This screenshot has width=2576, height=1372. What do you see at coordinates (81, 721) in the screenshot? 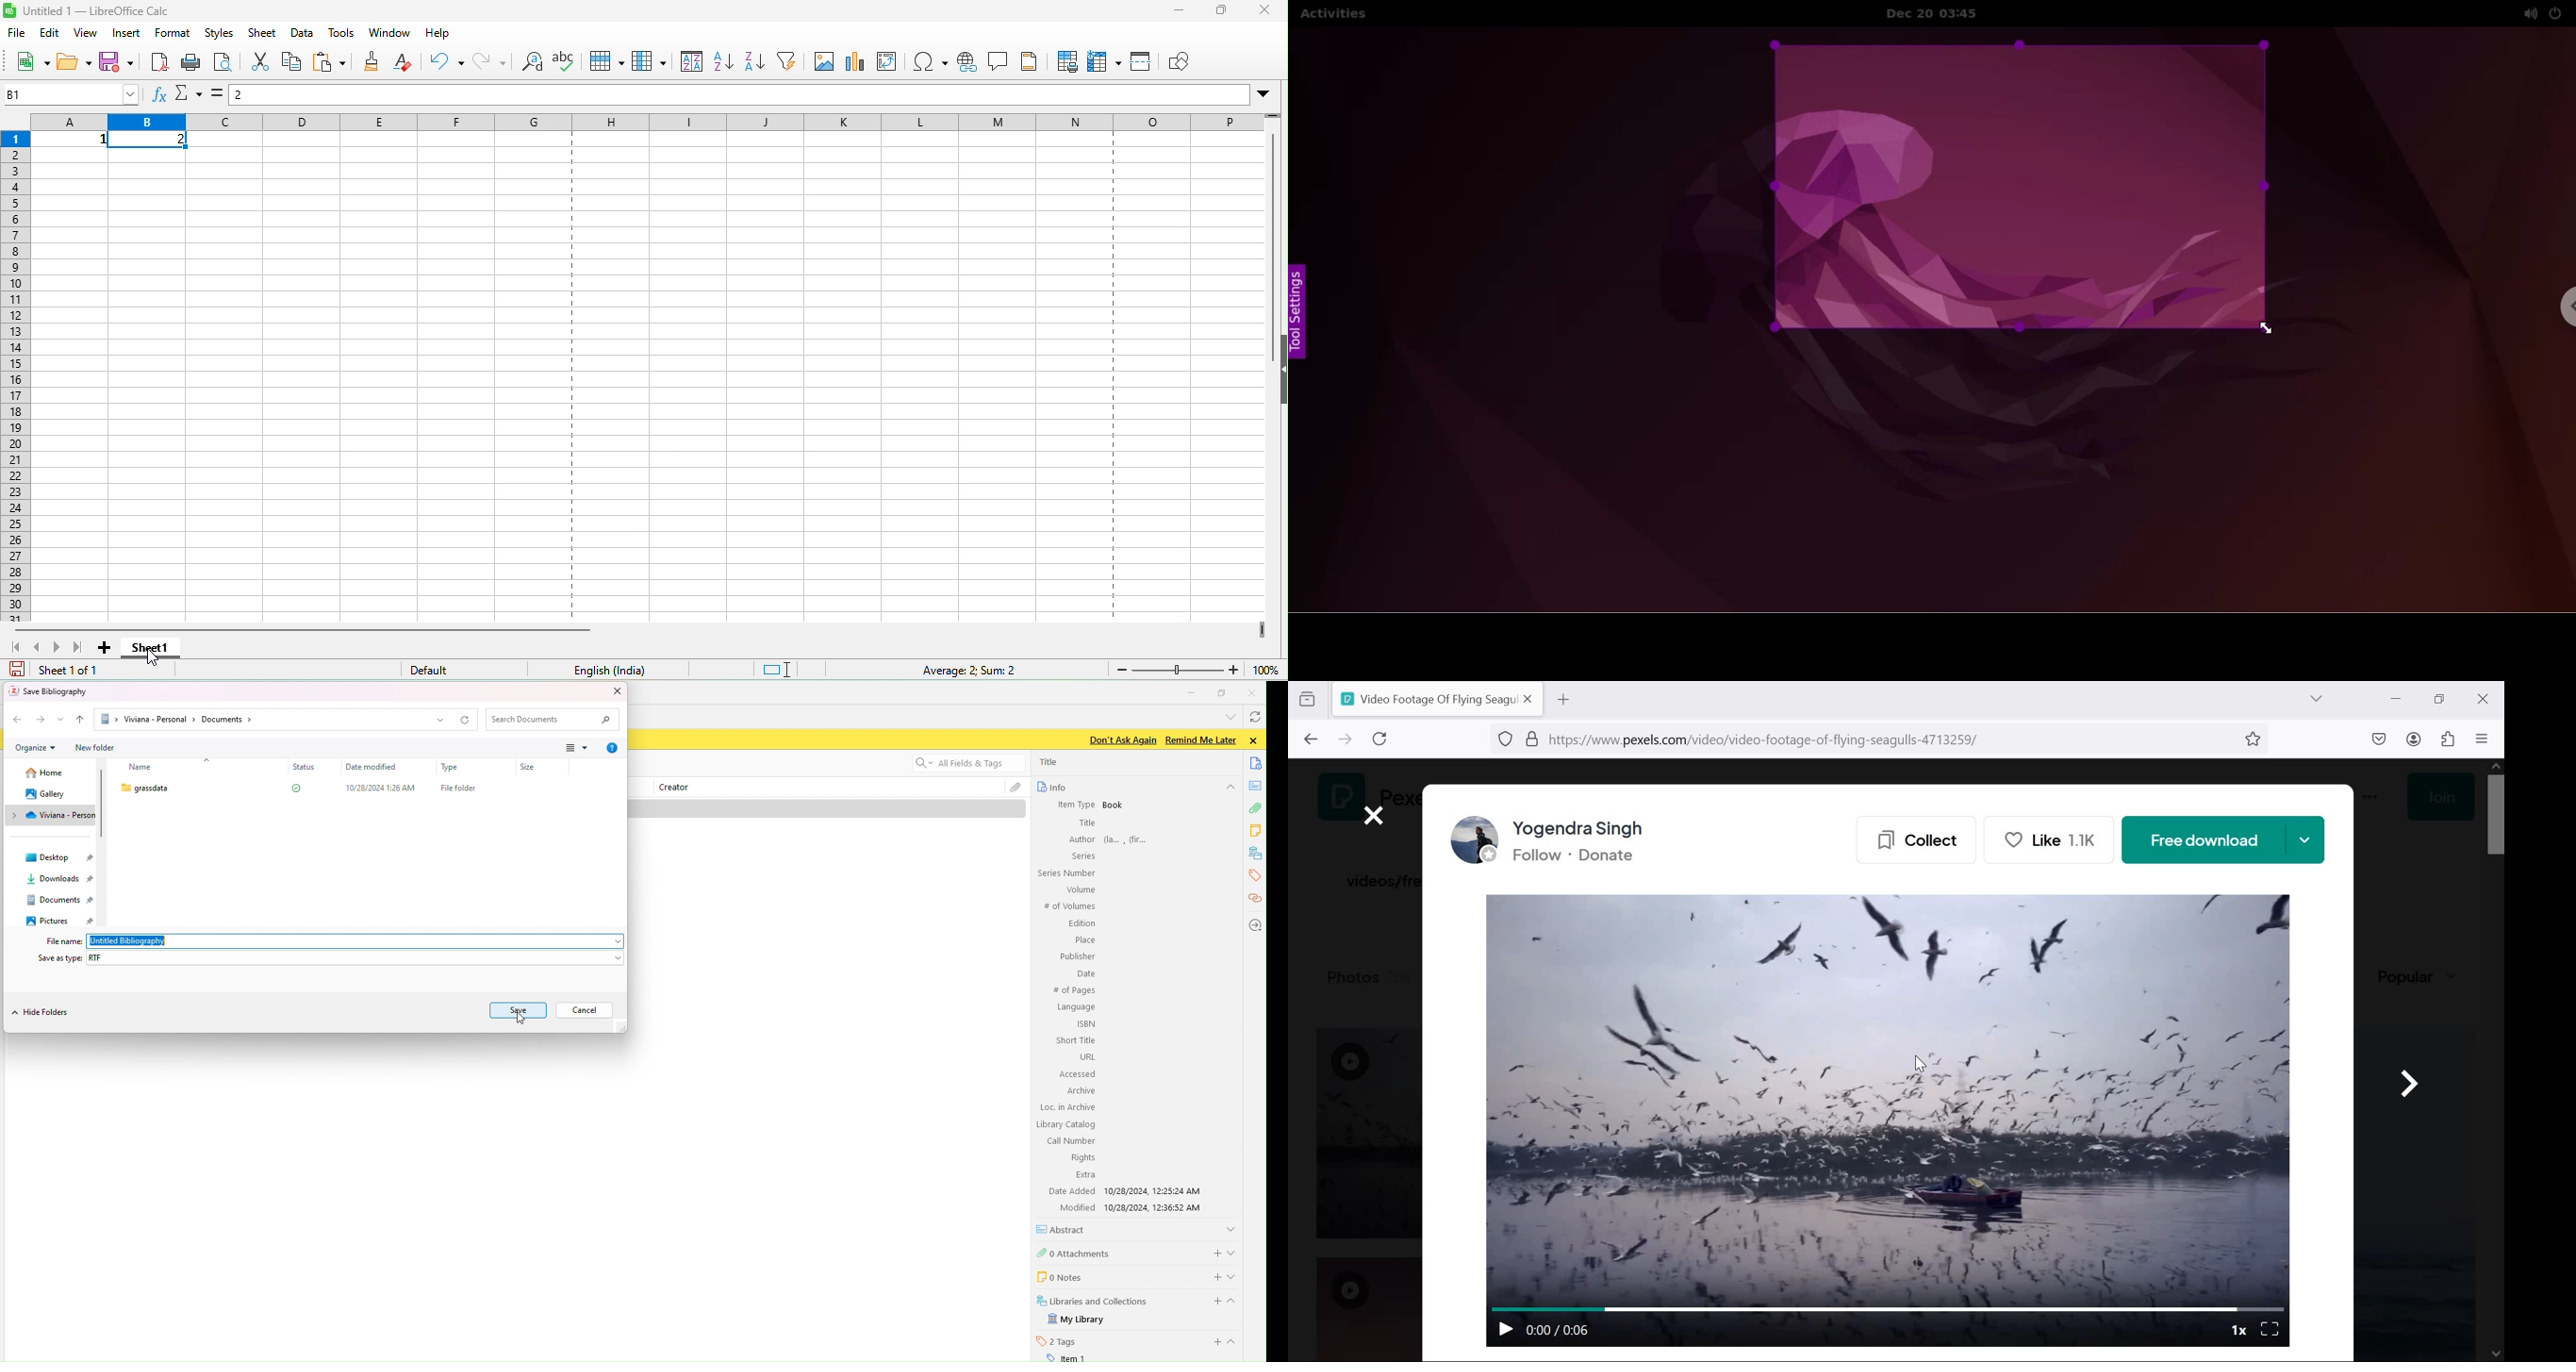
I see `Order` at bounding box center [81, 721].